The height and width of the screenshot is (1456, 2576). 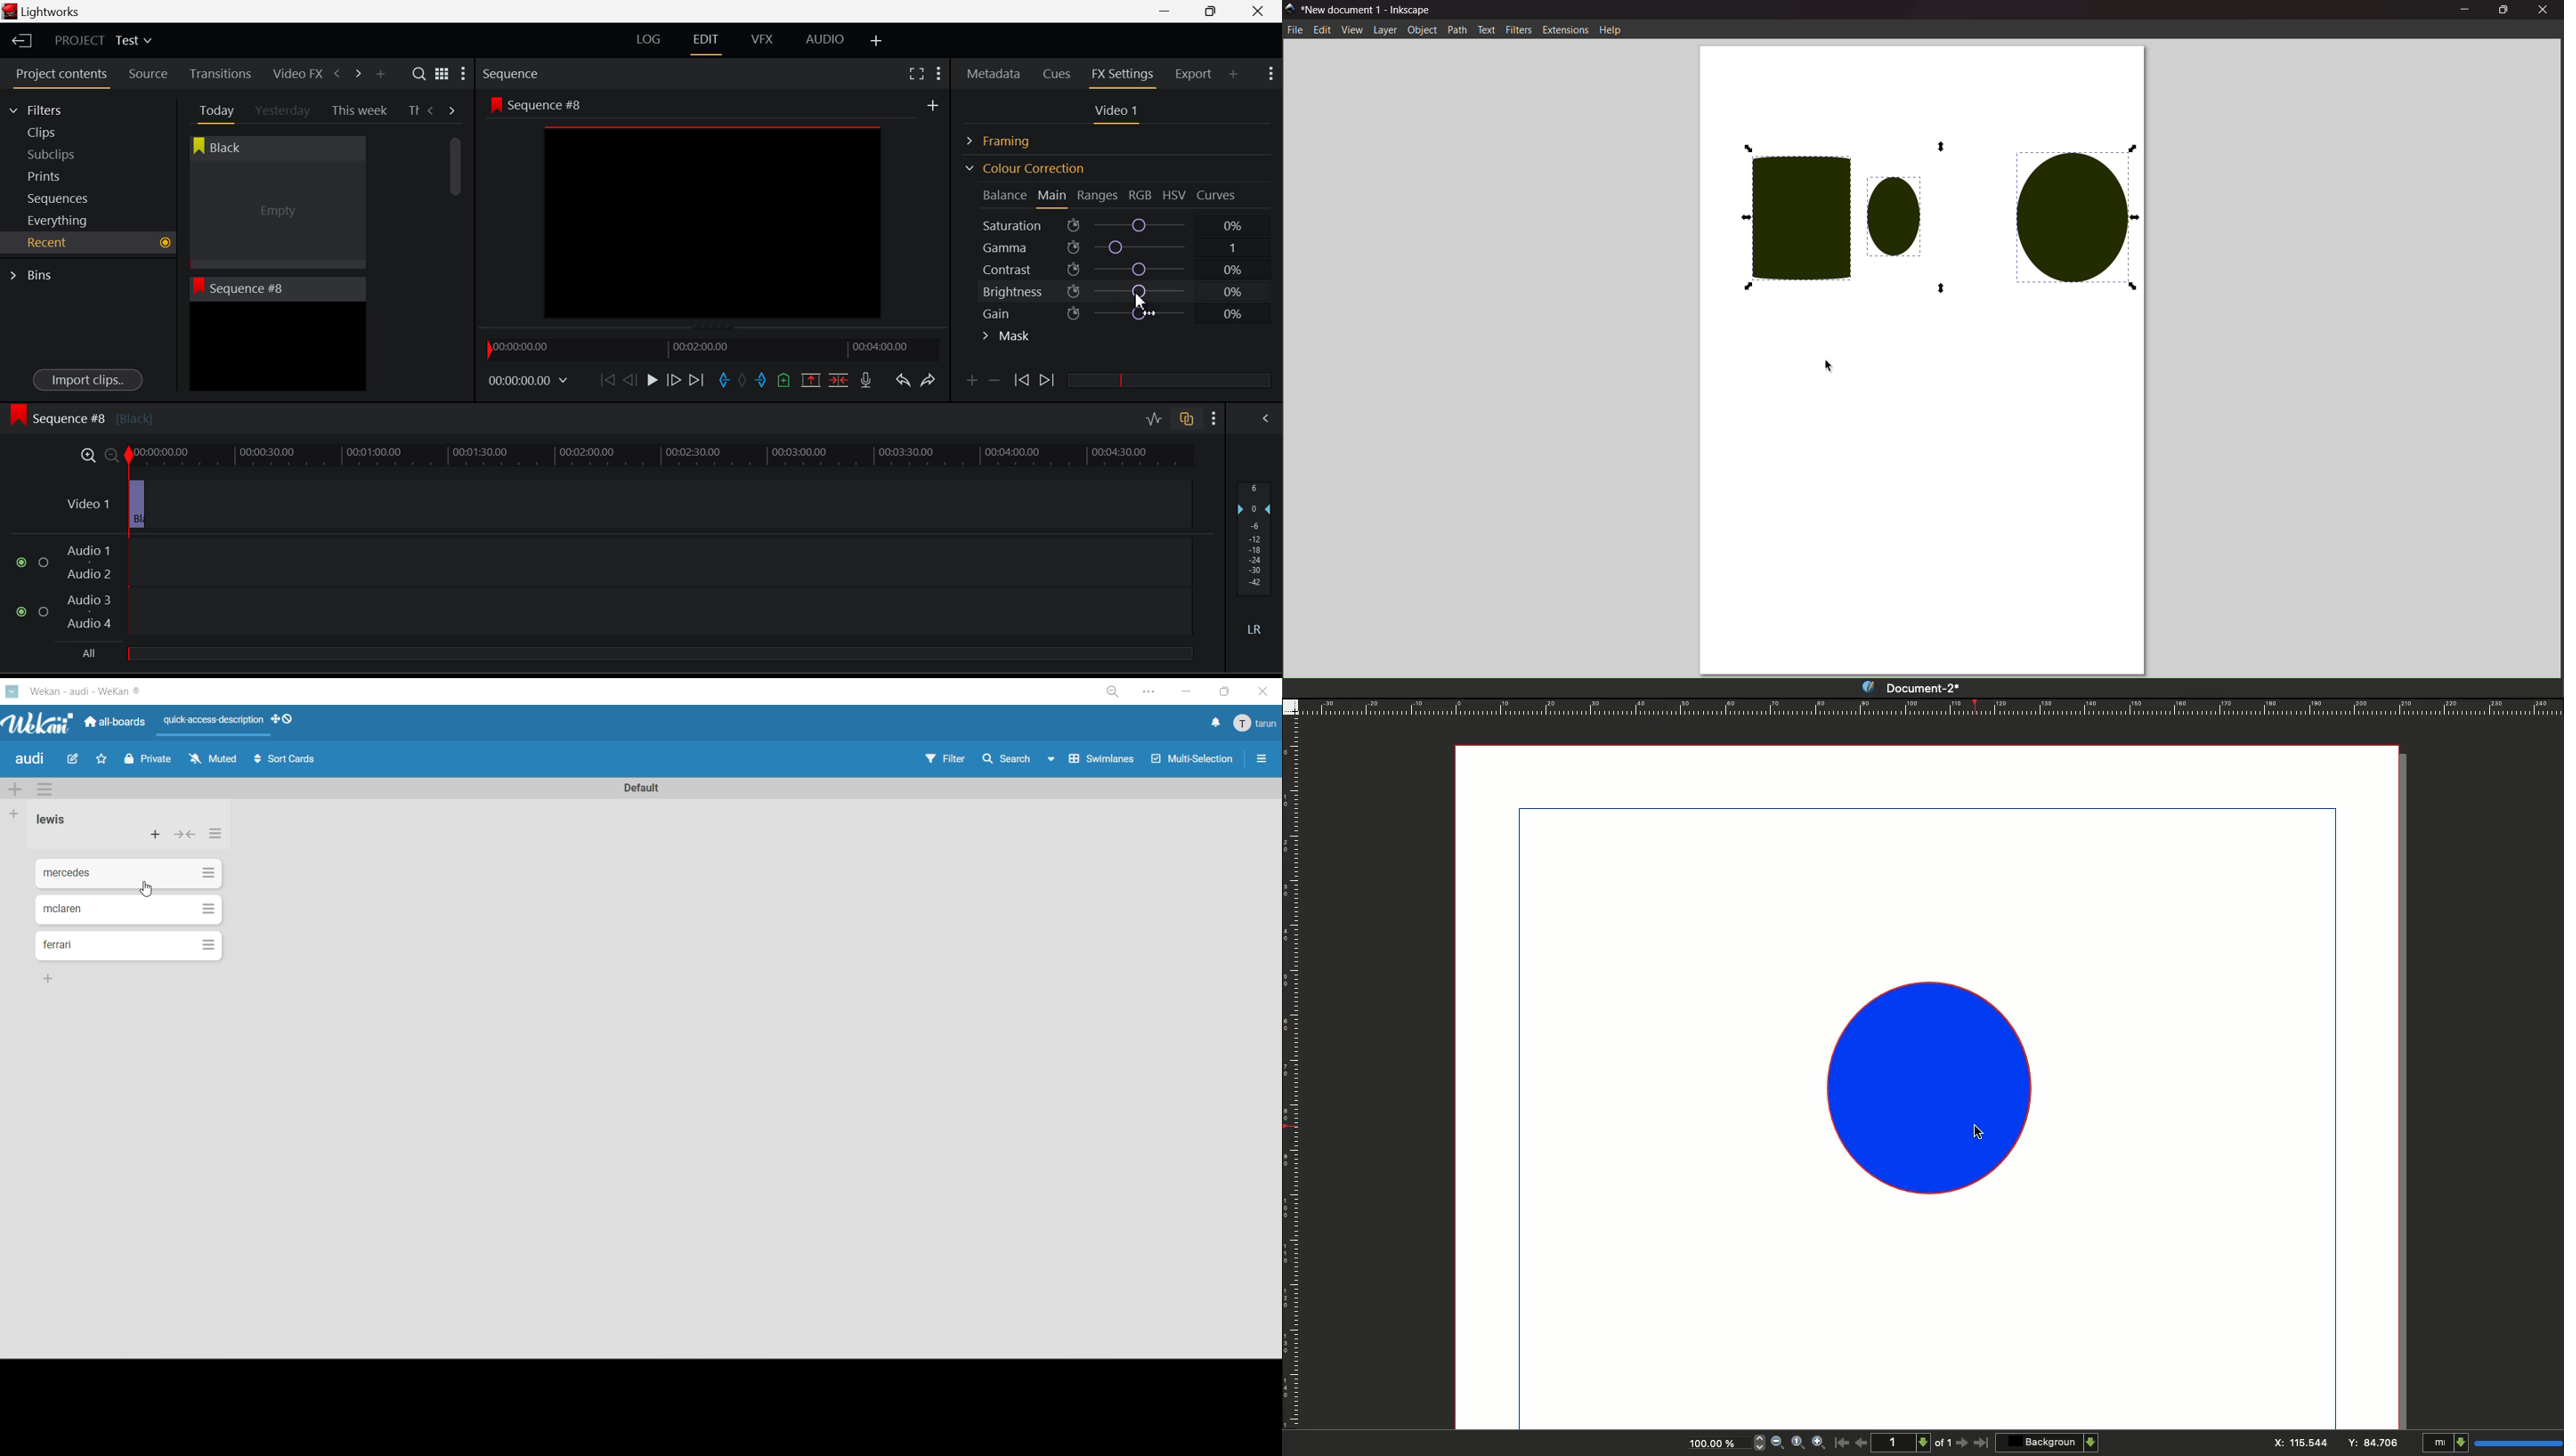 What do you see at coordinates (1931, 708) in the screenshot?
I see `Ruler` at bounding box center [1931, 708].